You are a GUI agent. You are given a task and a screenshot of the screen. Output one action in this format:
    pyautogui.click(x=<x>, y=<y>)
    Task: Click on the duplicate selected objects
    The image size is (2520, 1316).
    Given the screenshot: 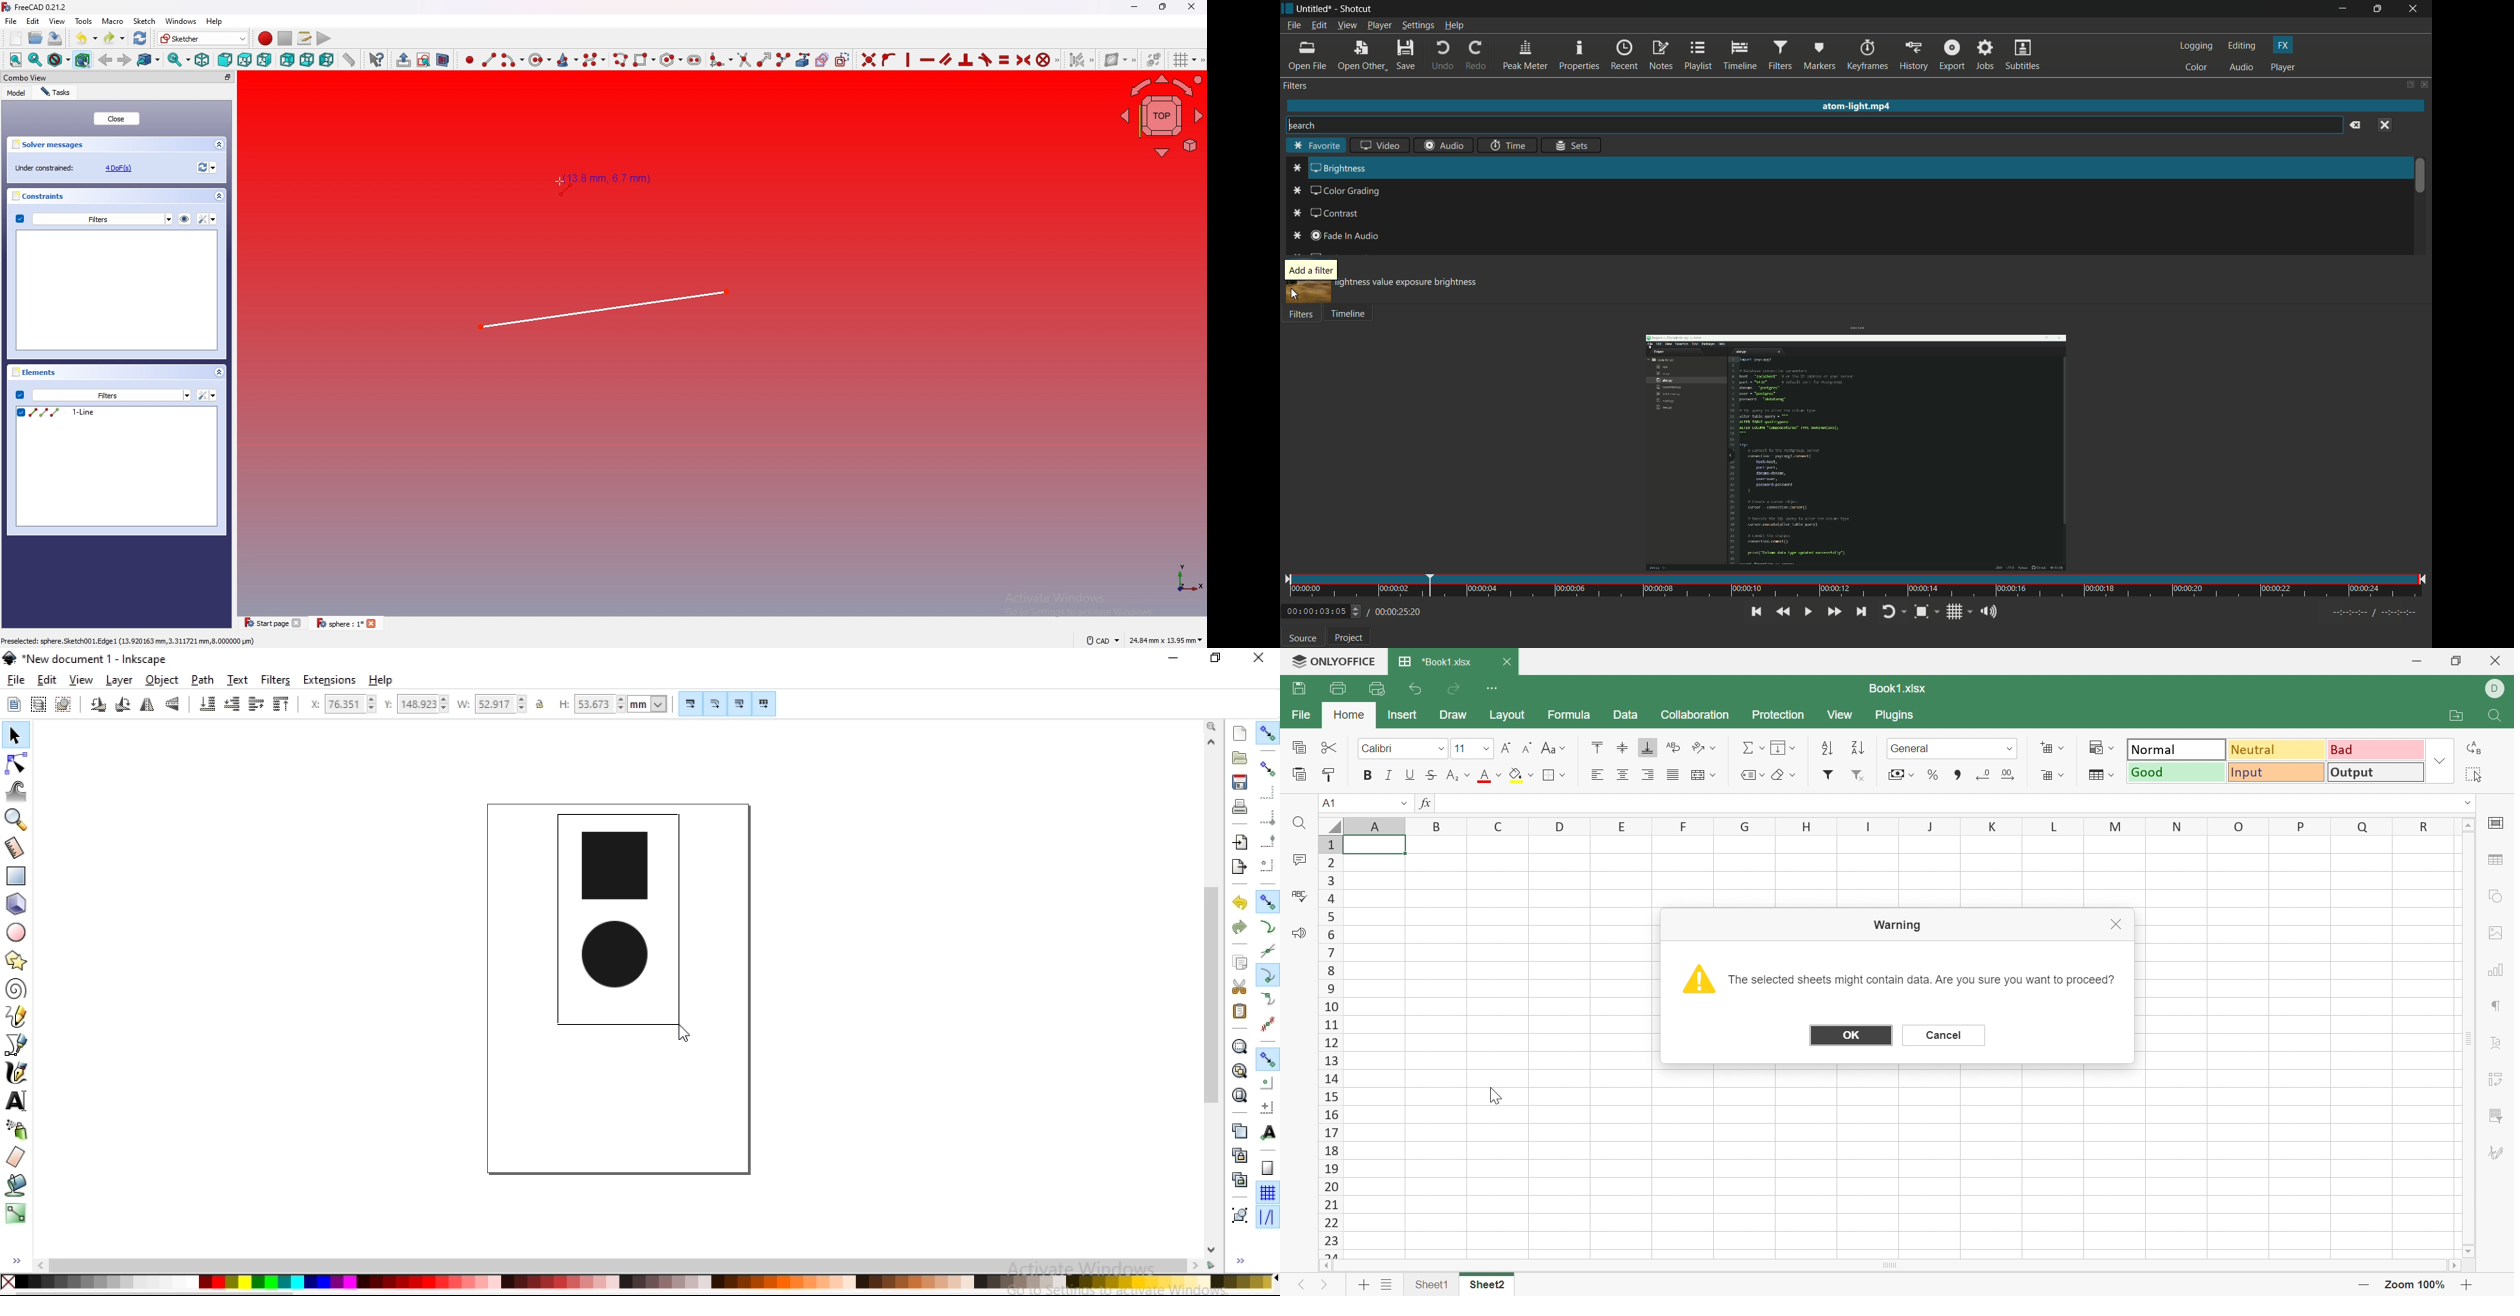 What is the action you would take?
    pyautogui.click(x=1241, y=1133)
    